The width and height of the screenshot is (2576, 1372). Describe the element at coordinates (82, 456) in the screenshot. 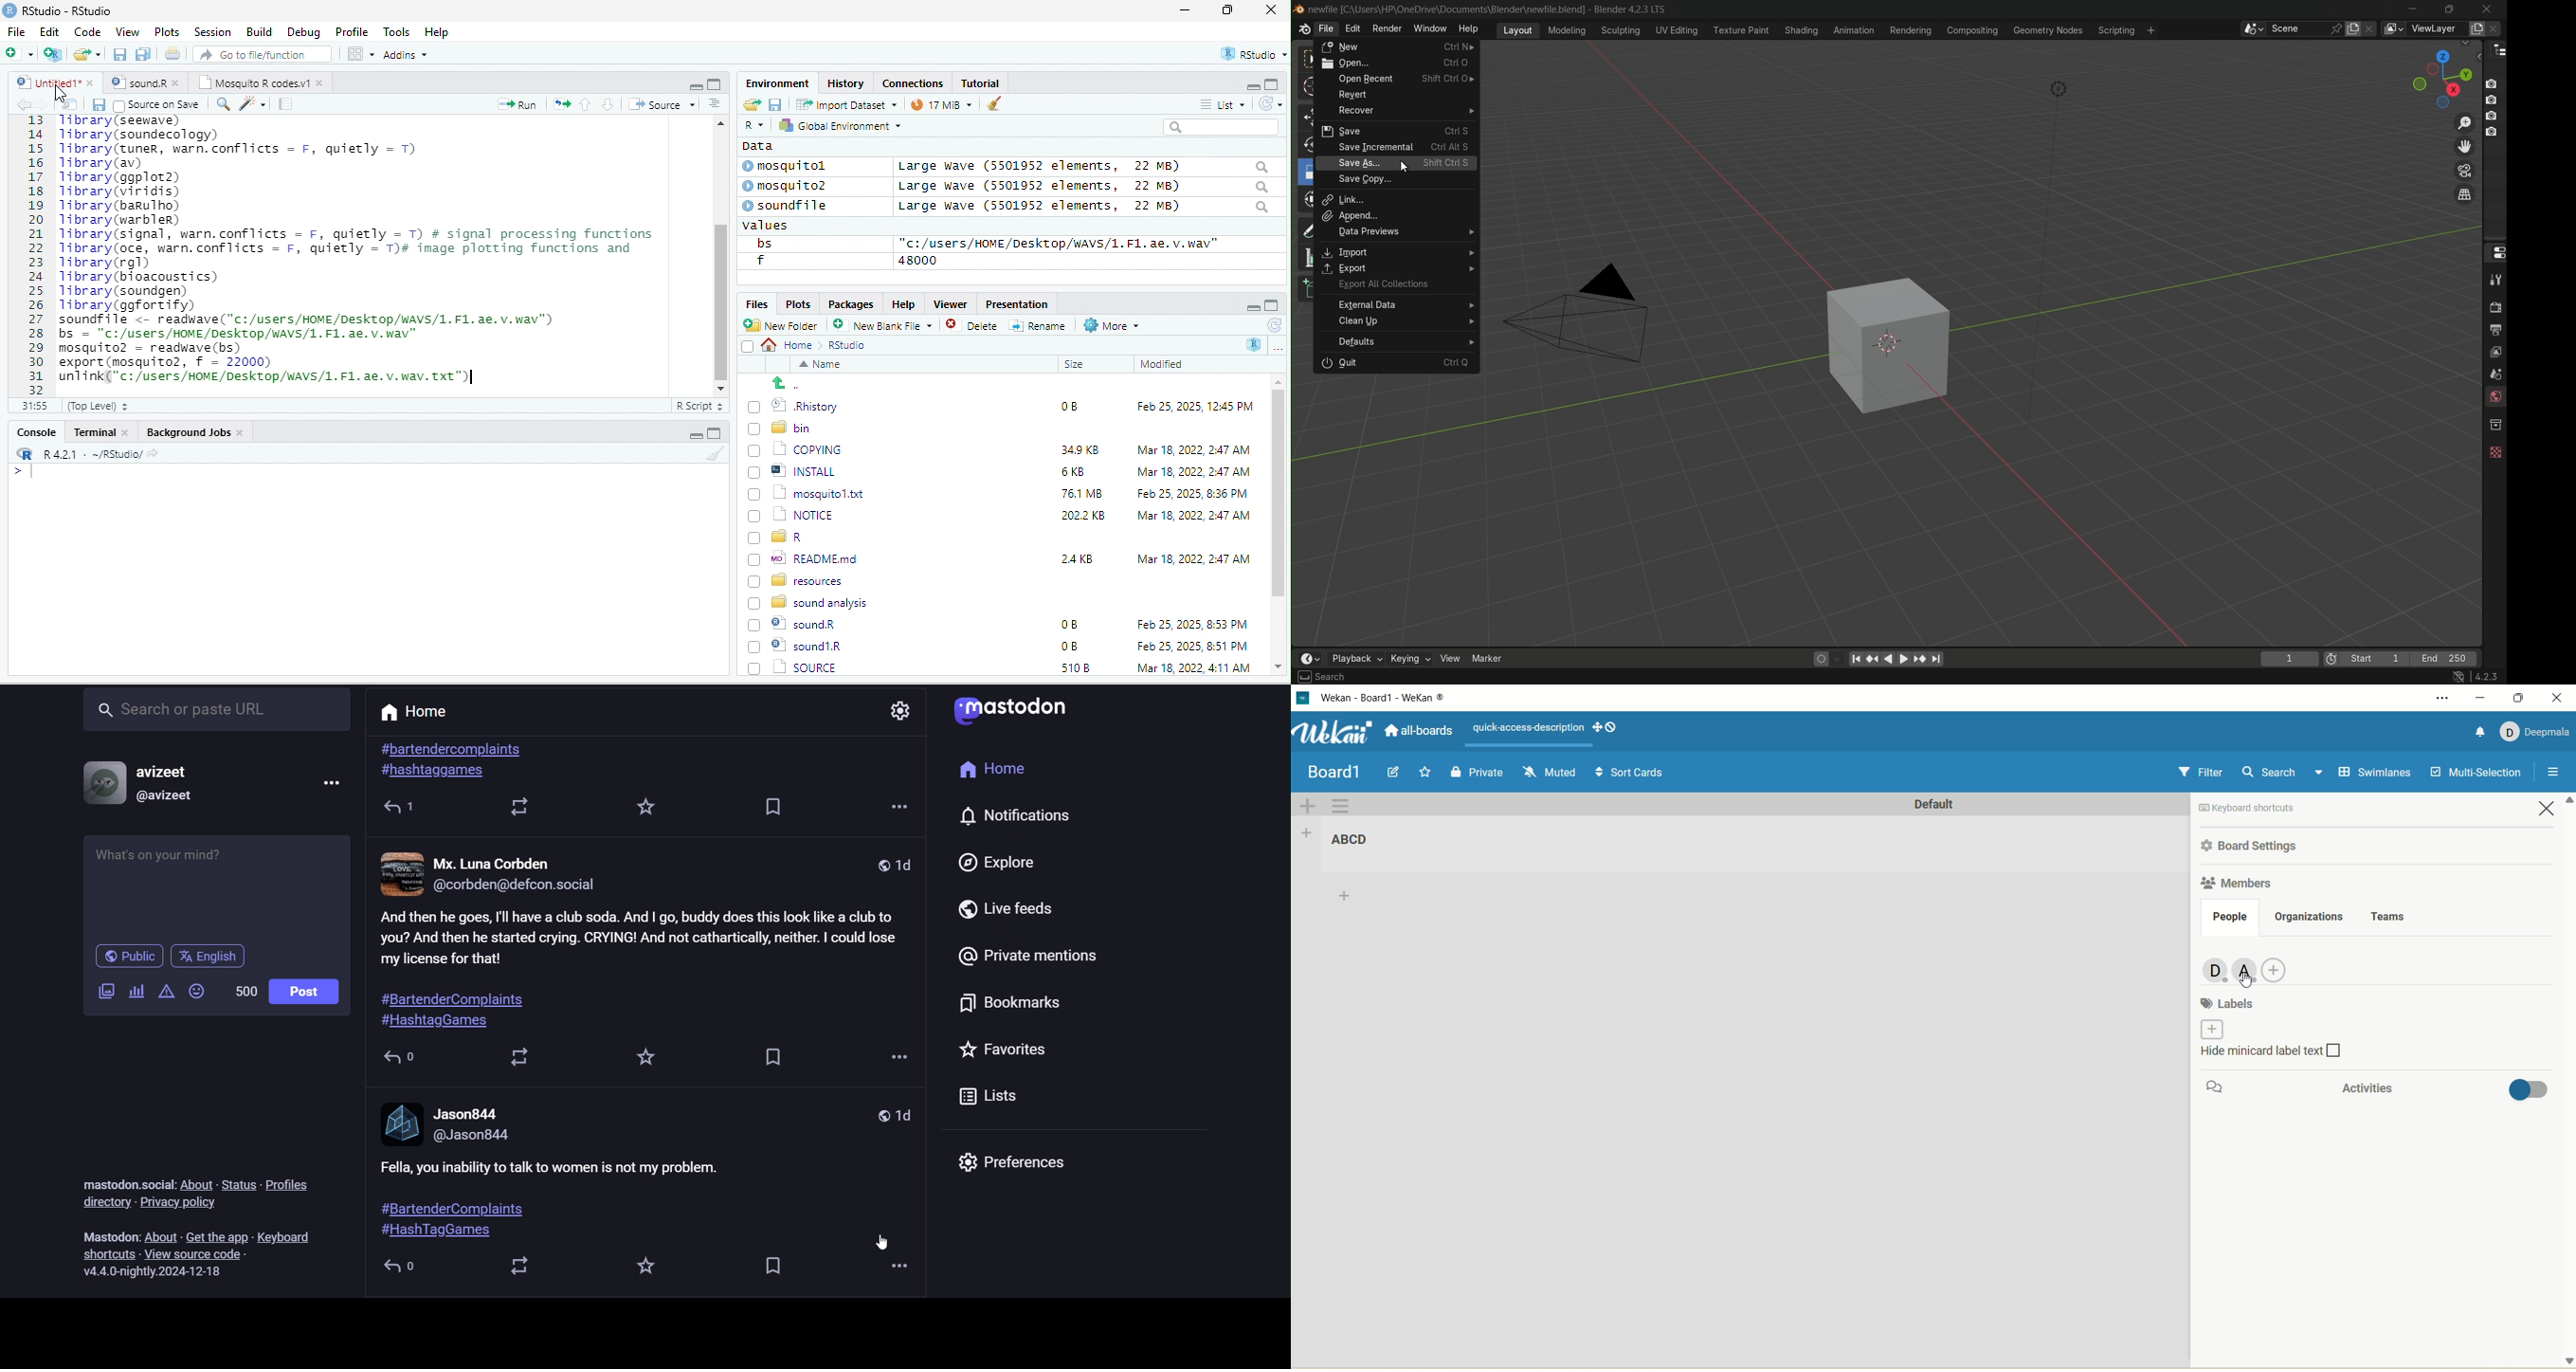

I see `RR R421 - ~/RStudio/` at that location.